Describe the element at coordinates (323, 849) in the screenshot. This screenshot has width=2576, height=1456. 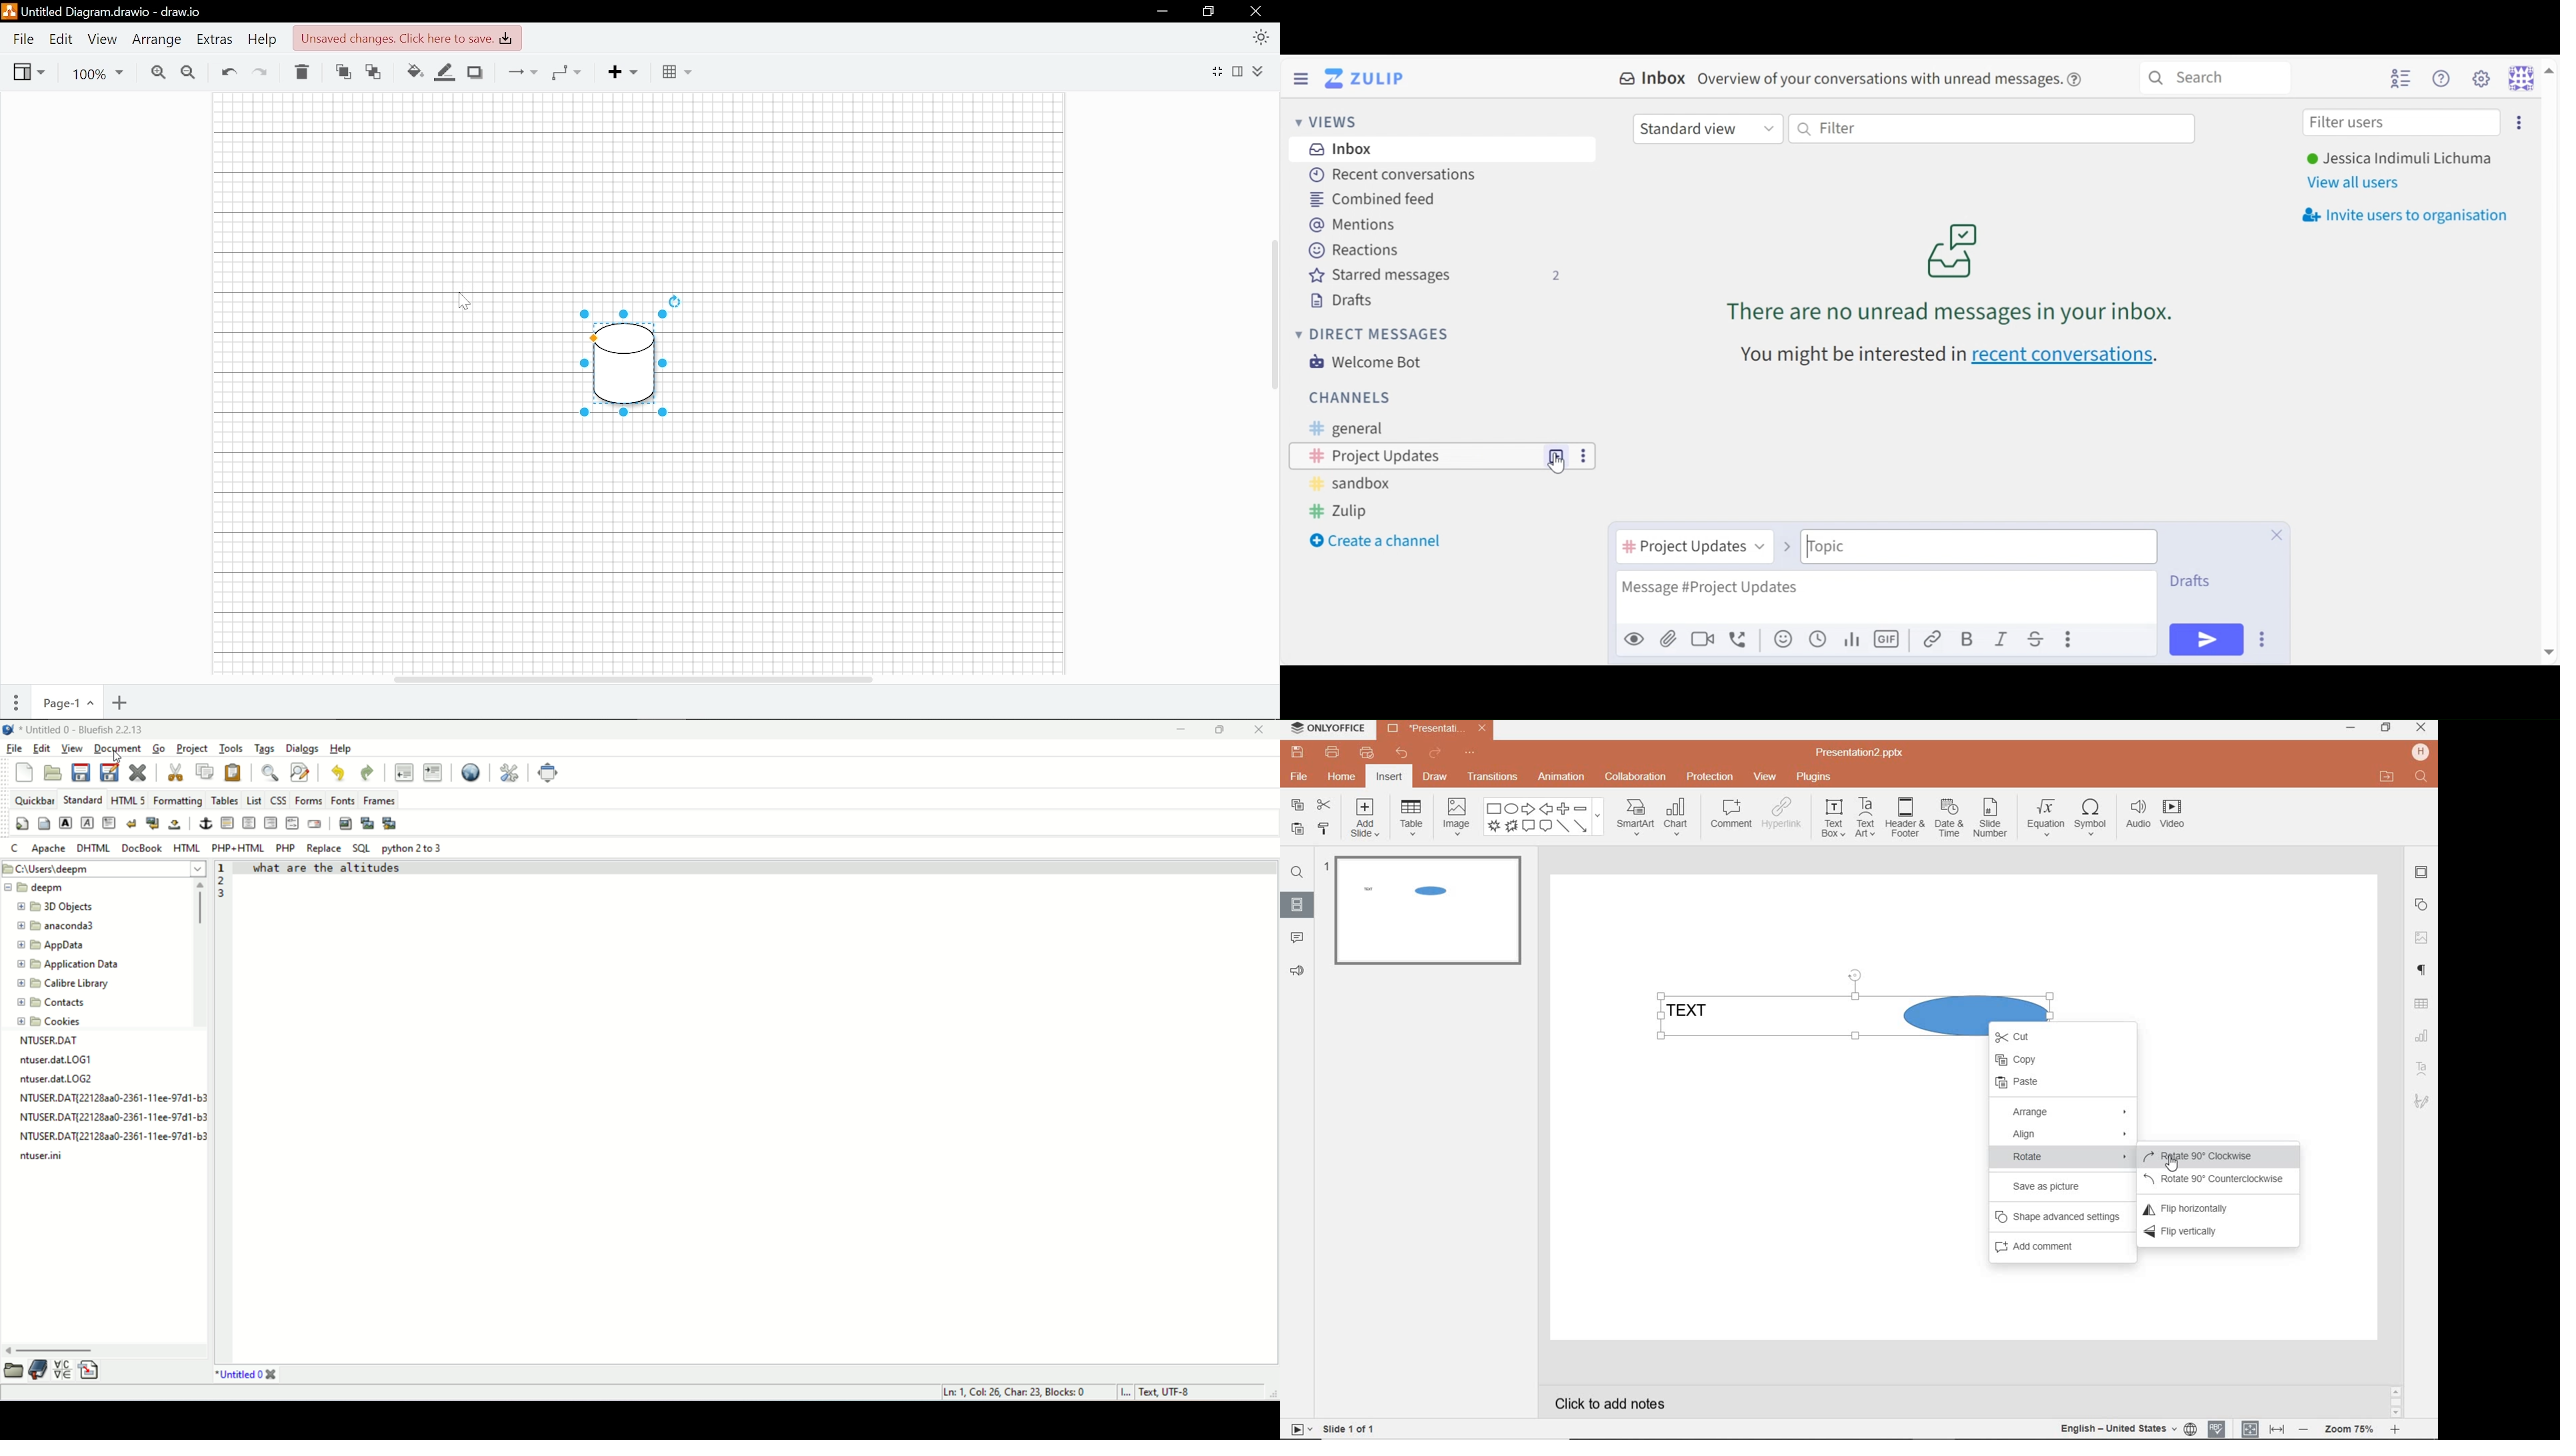
I see `replace` at that location.